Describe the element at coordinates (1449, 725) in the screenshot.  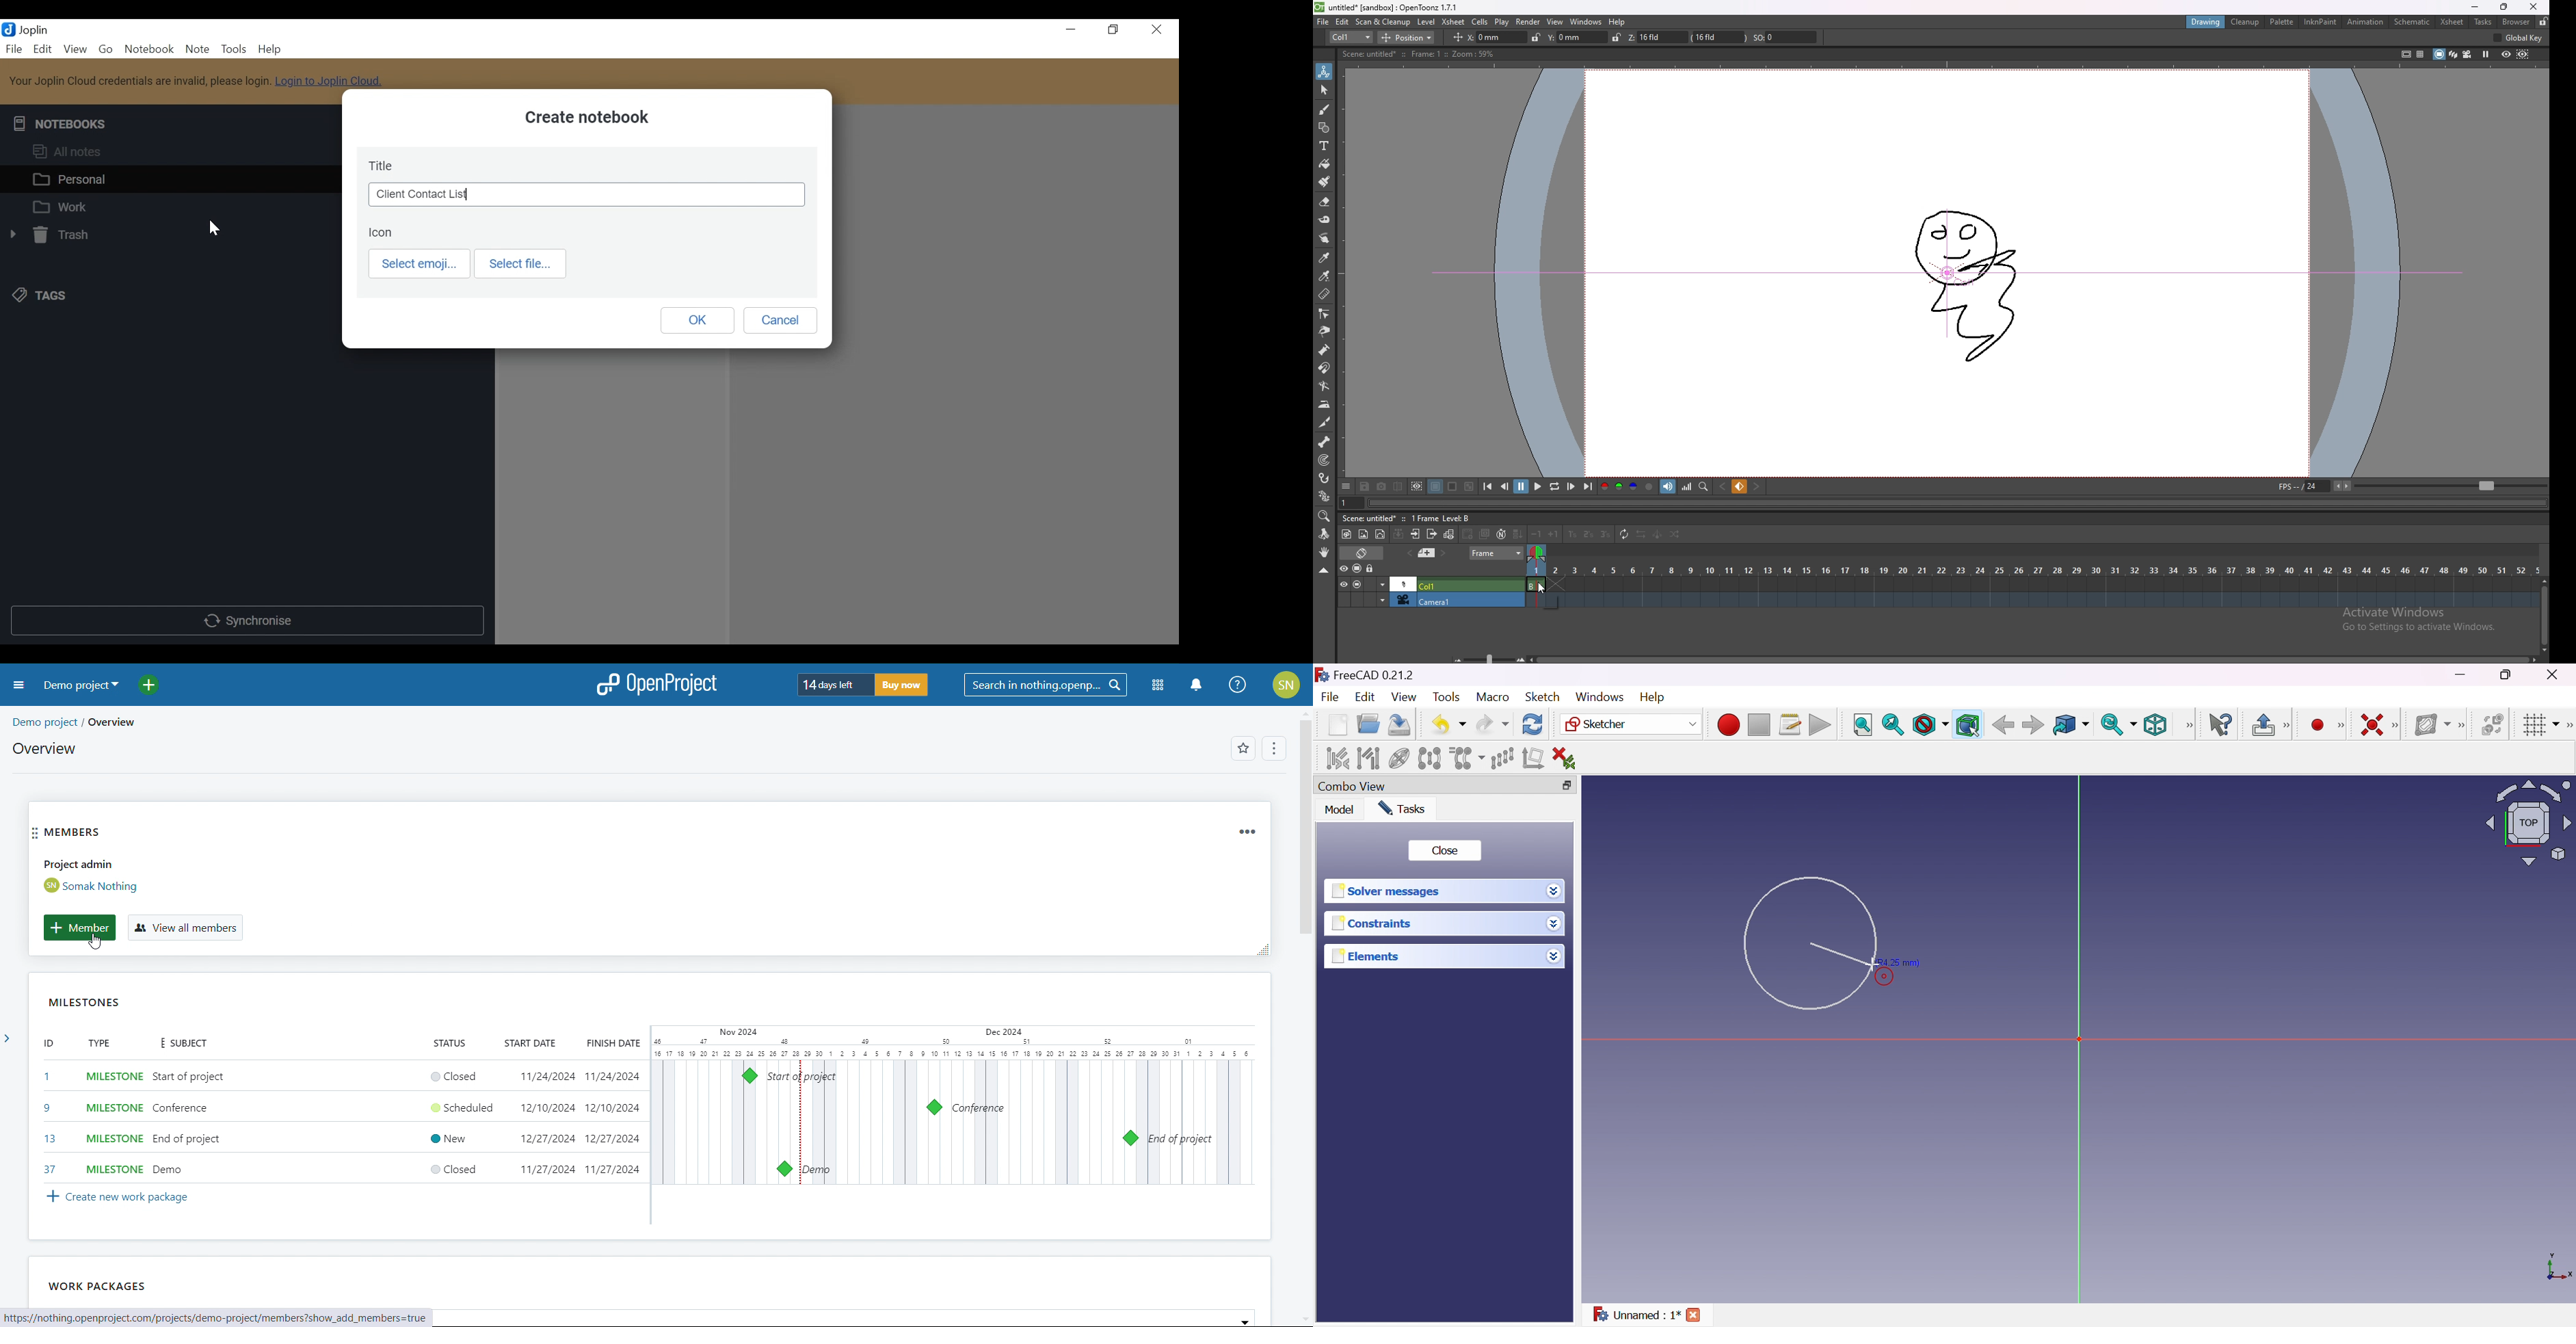
I see `Undo` at that location.